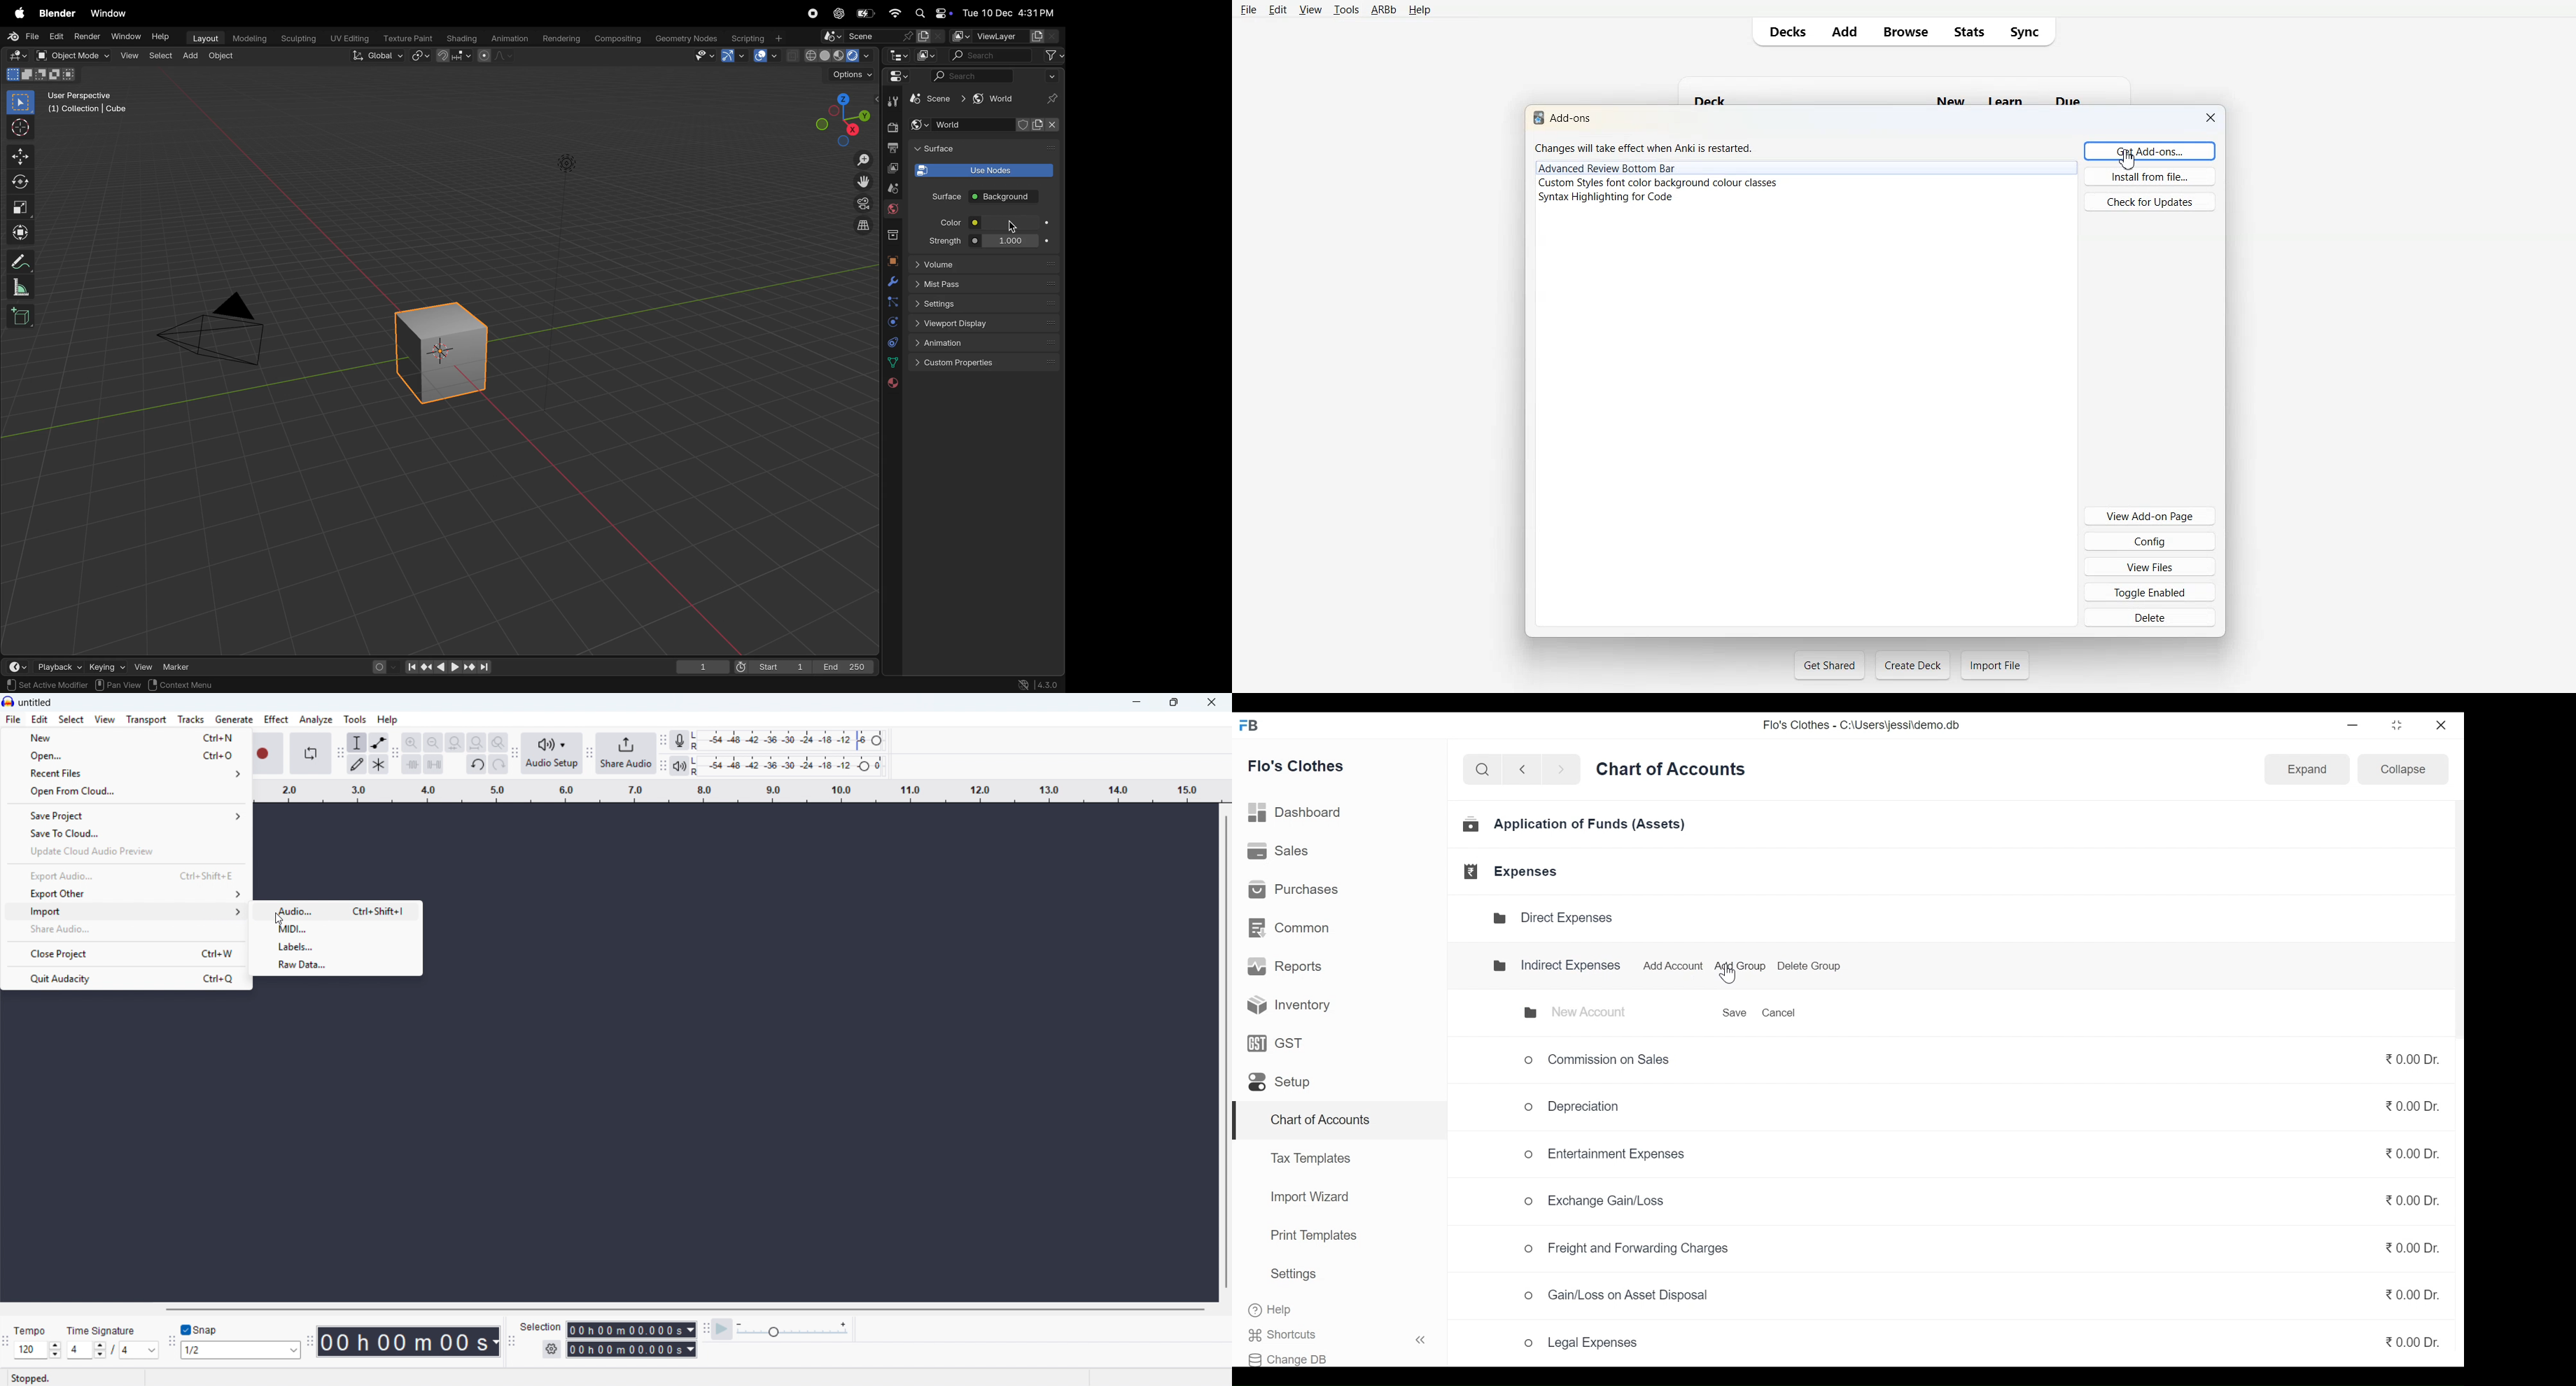  What do you see at coordinates (508, 39) in the screenshot?
I see `Animation` at bounding box center [508, 39].